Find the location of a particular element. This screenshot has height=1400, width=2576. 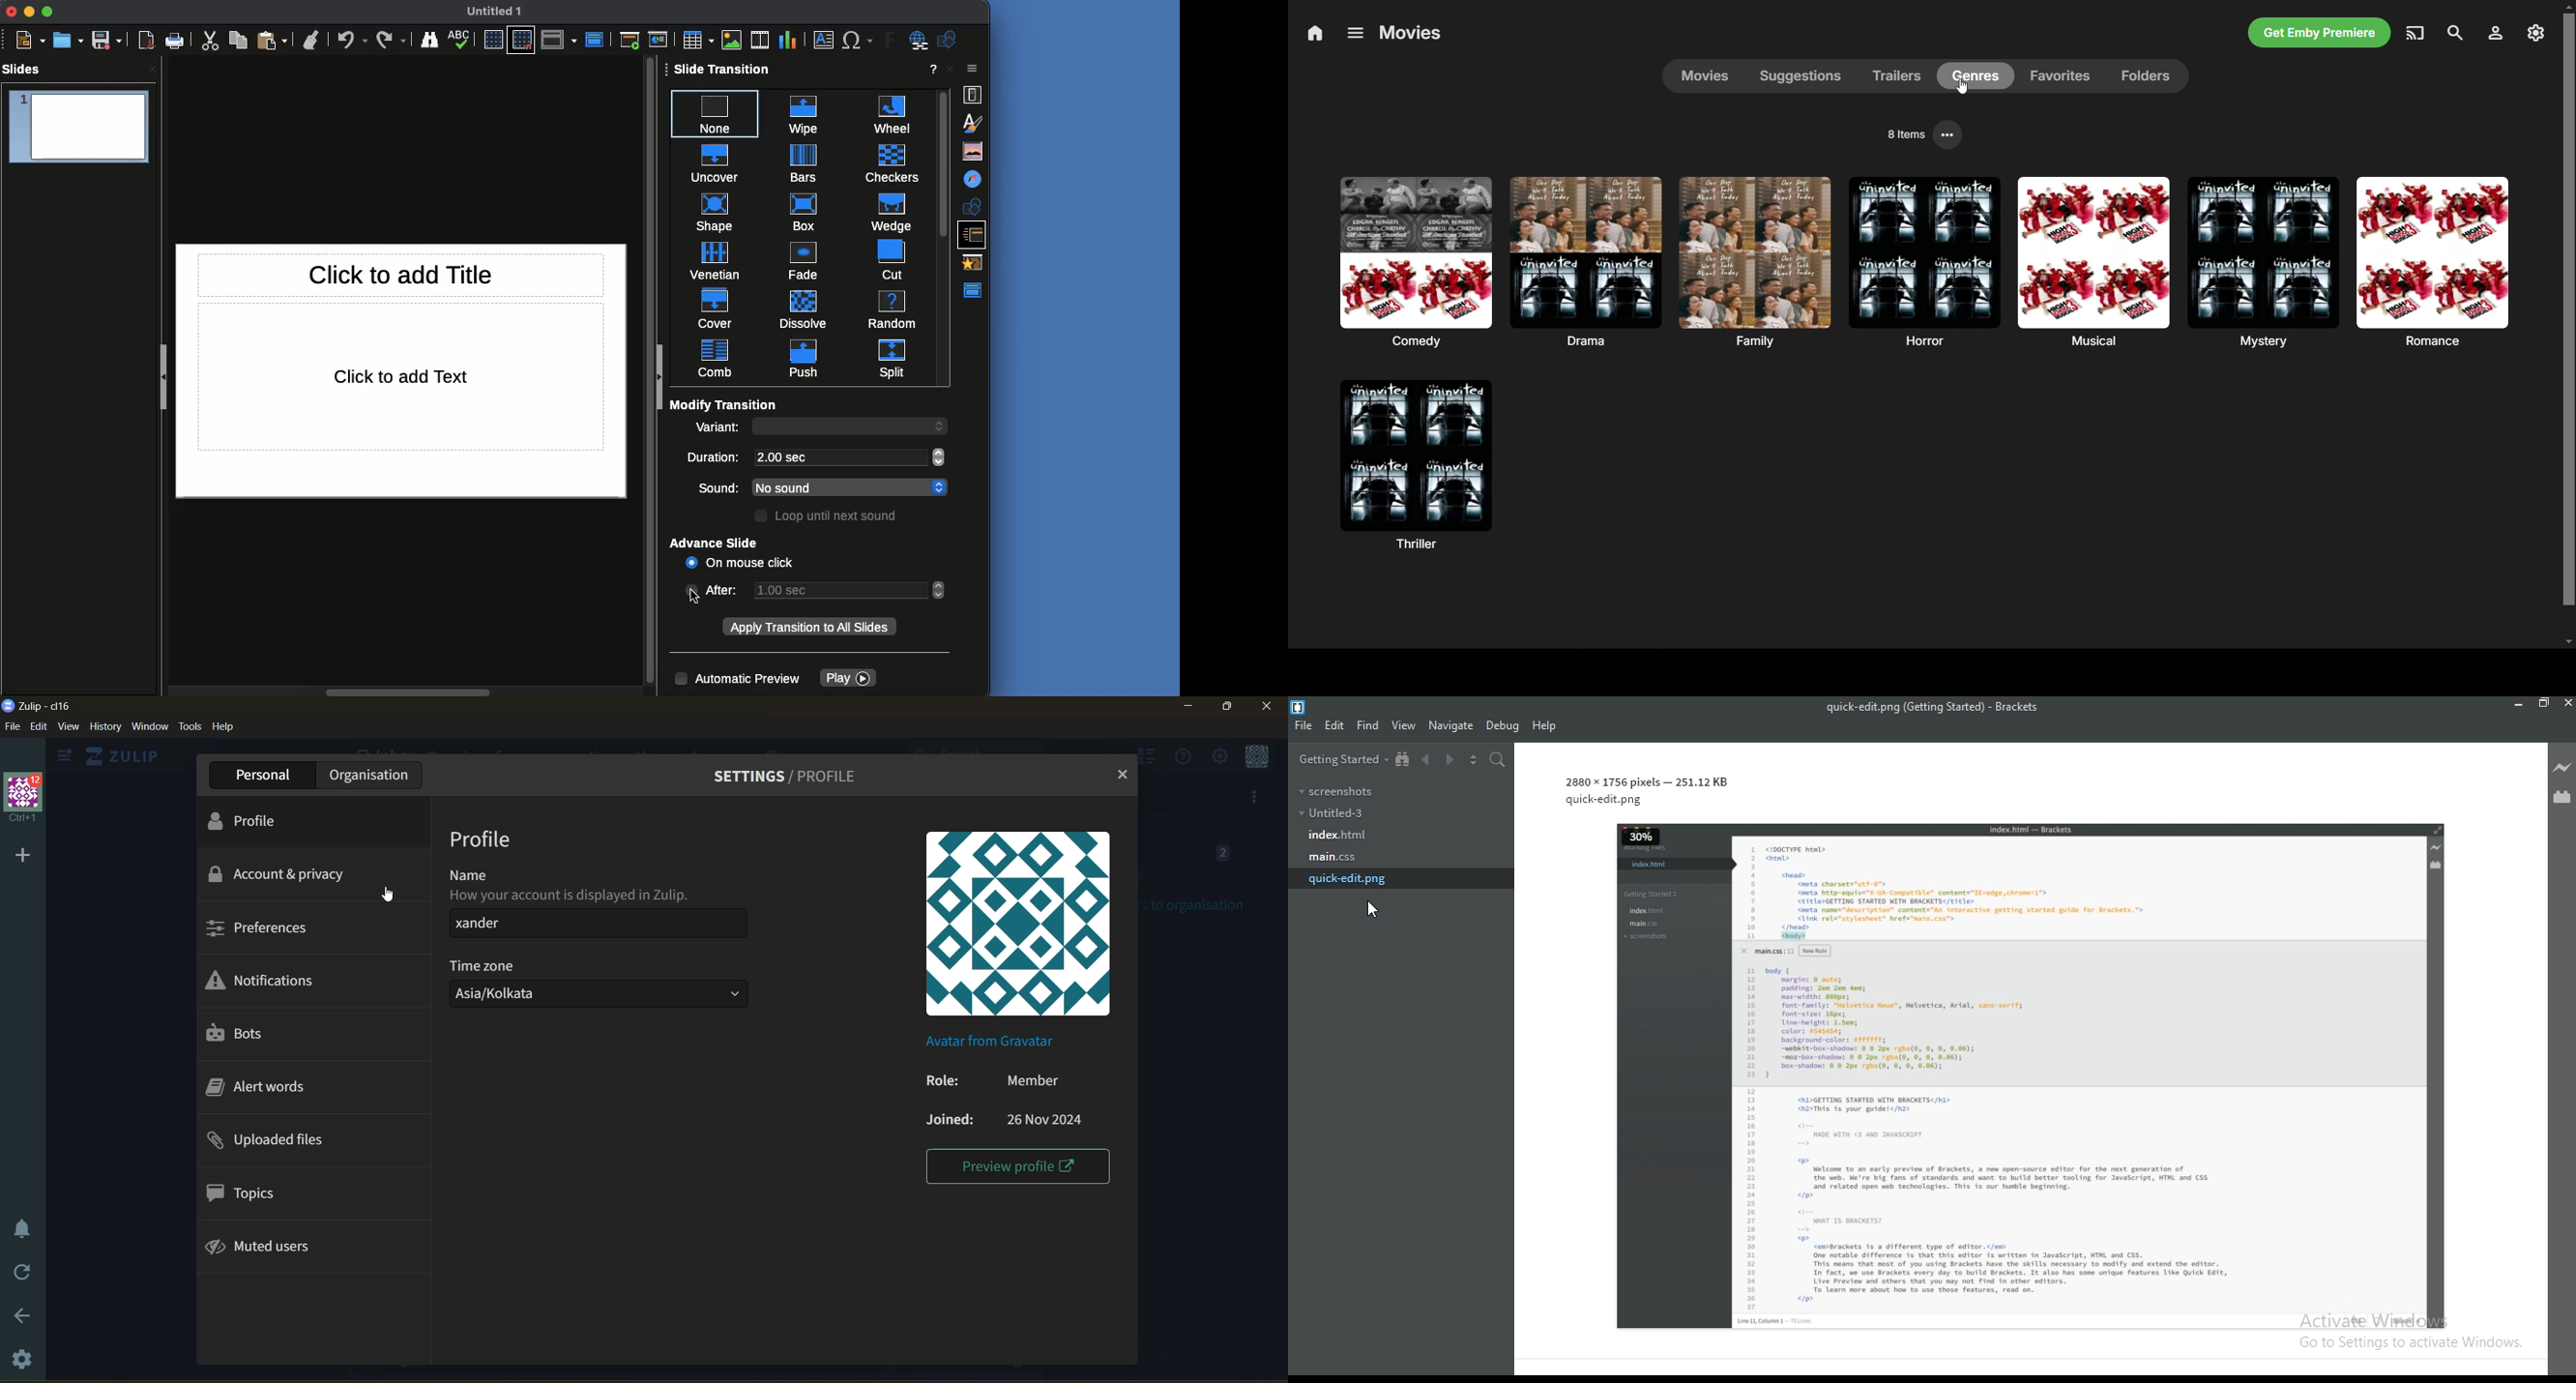

personal menu is located at coordinates (1254, 758).